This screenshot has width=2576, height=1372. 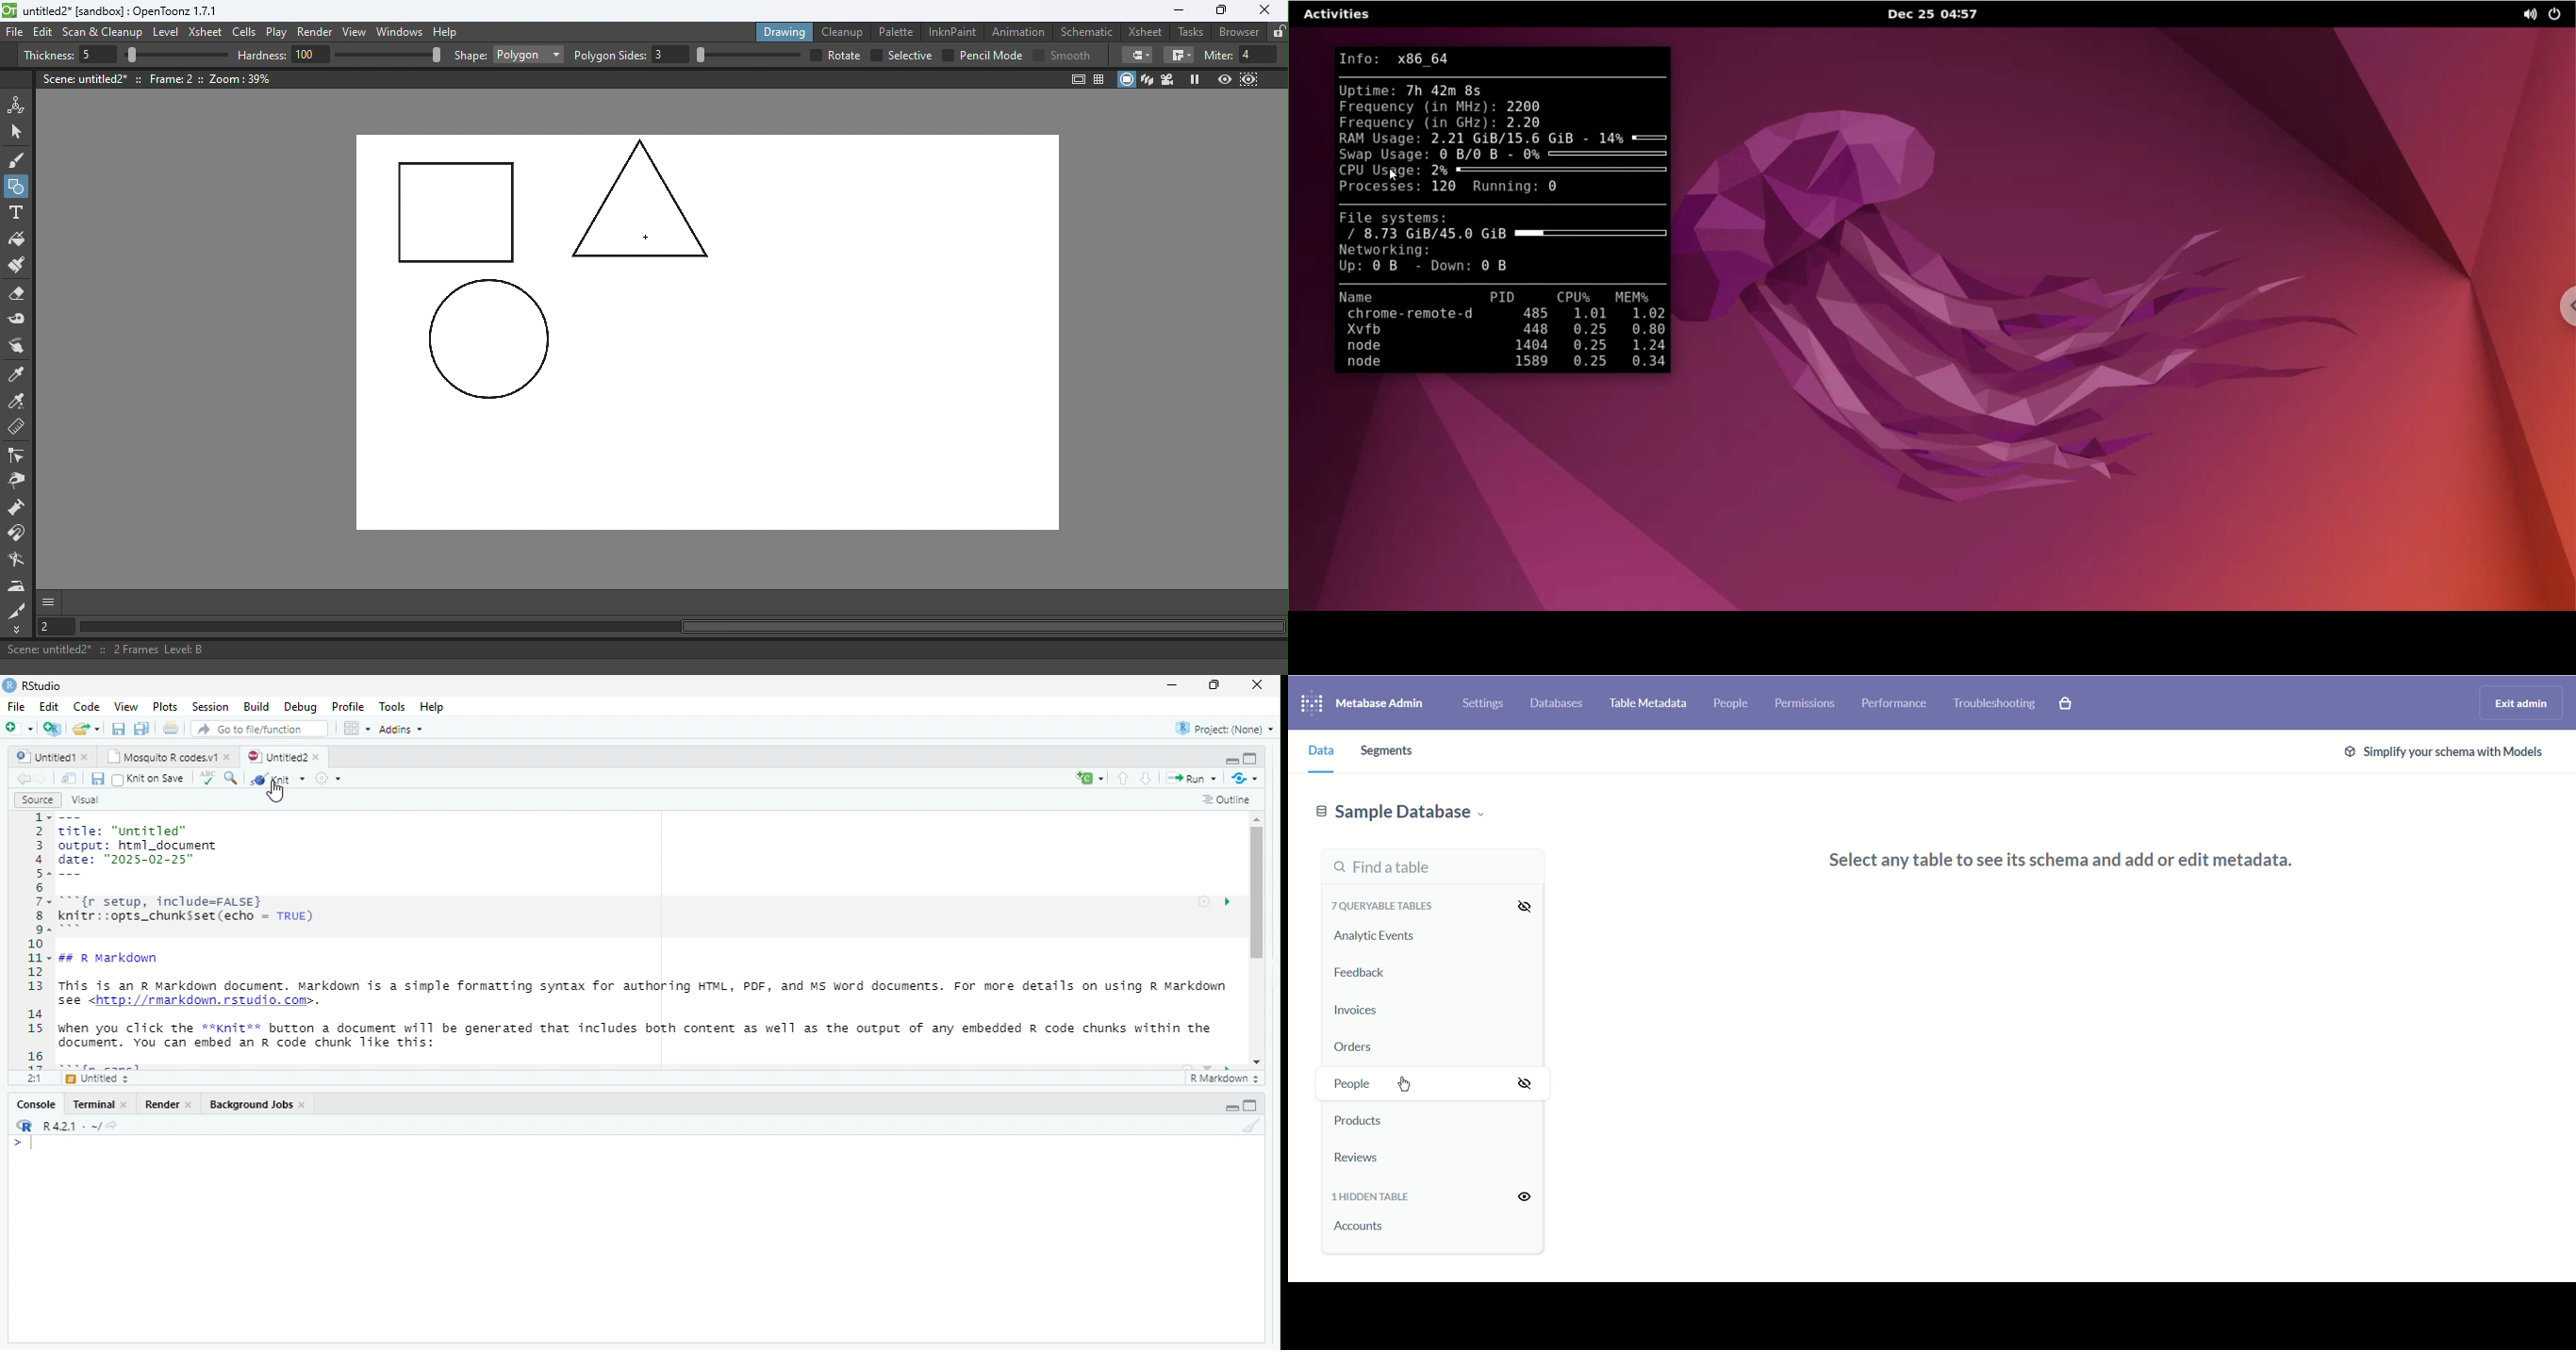 What do you see at coordinates (1175, 684) in the screenshot?
I see `minimise` at bounding box center [1175, 684].